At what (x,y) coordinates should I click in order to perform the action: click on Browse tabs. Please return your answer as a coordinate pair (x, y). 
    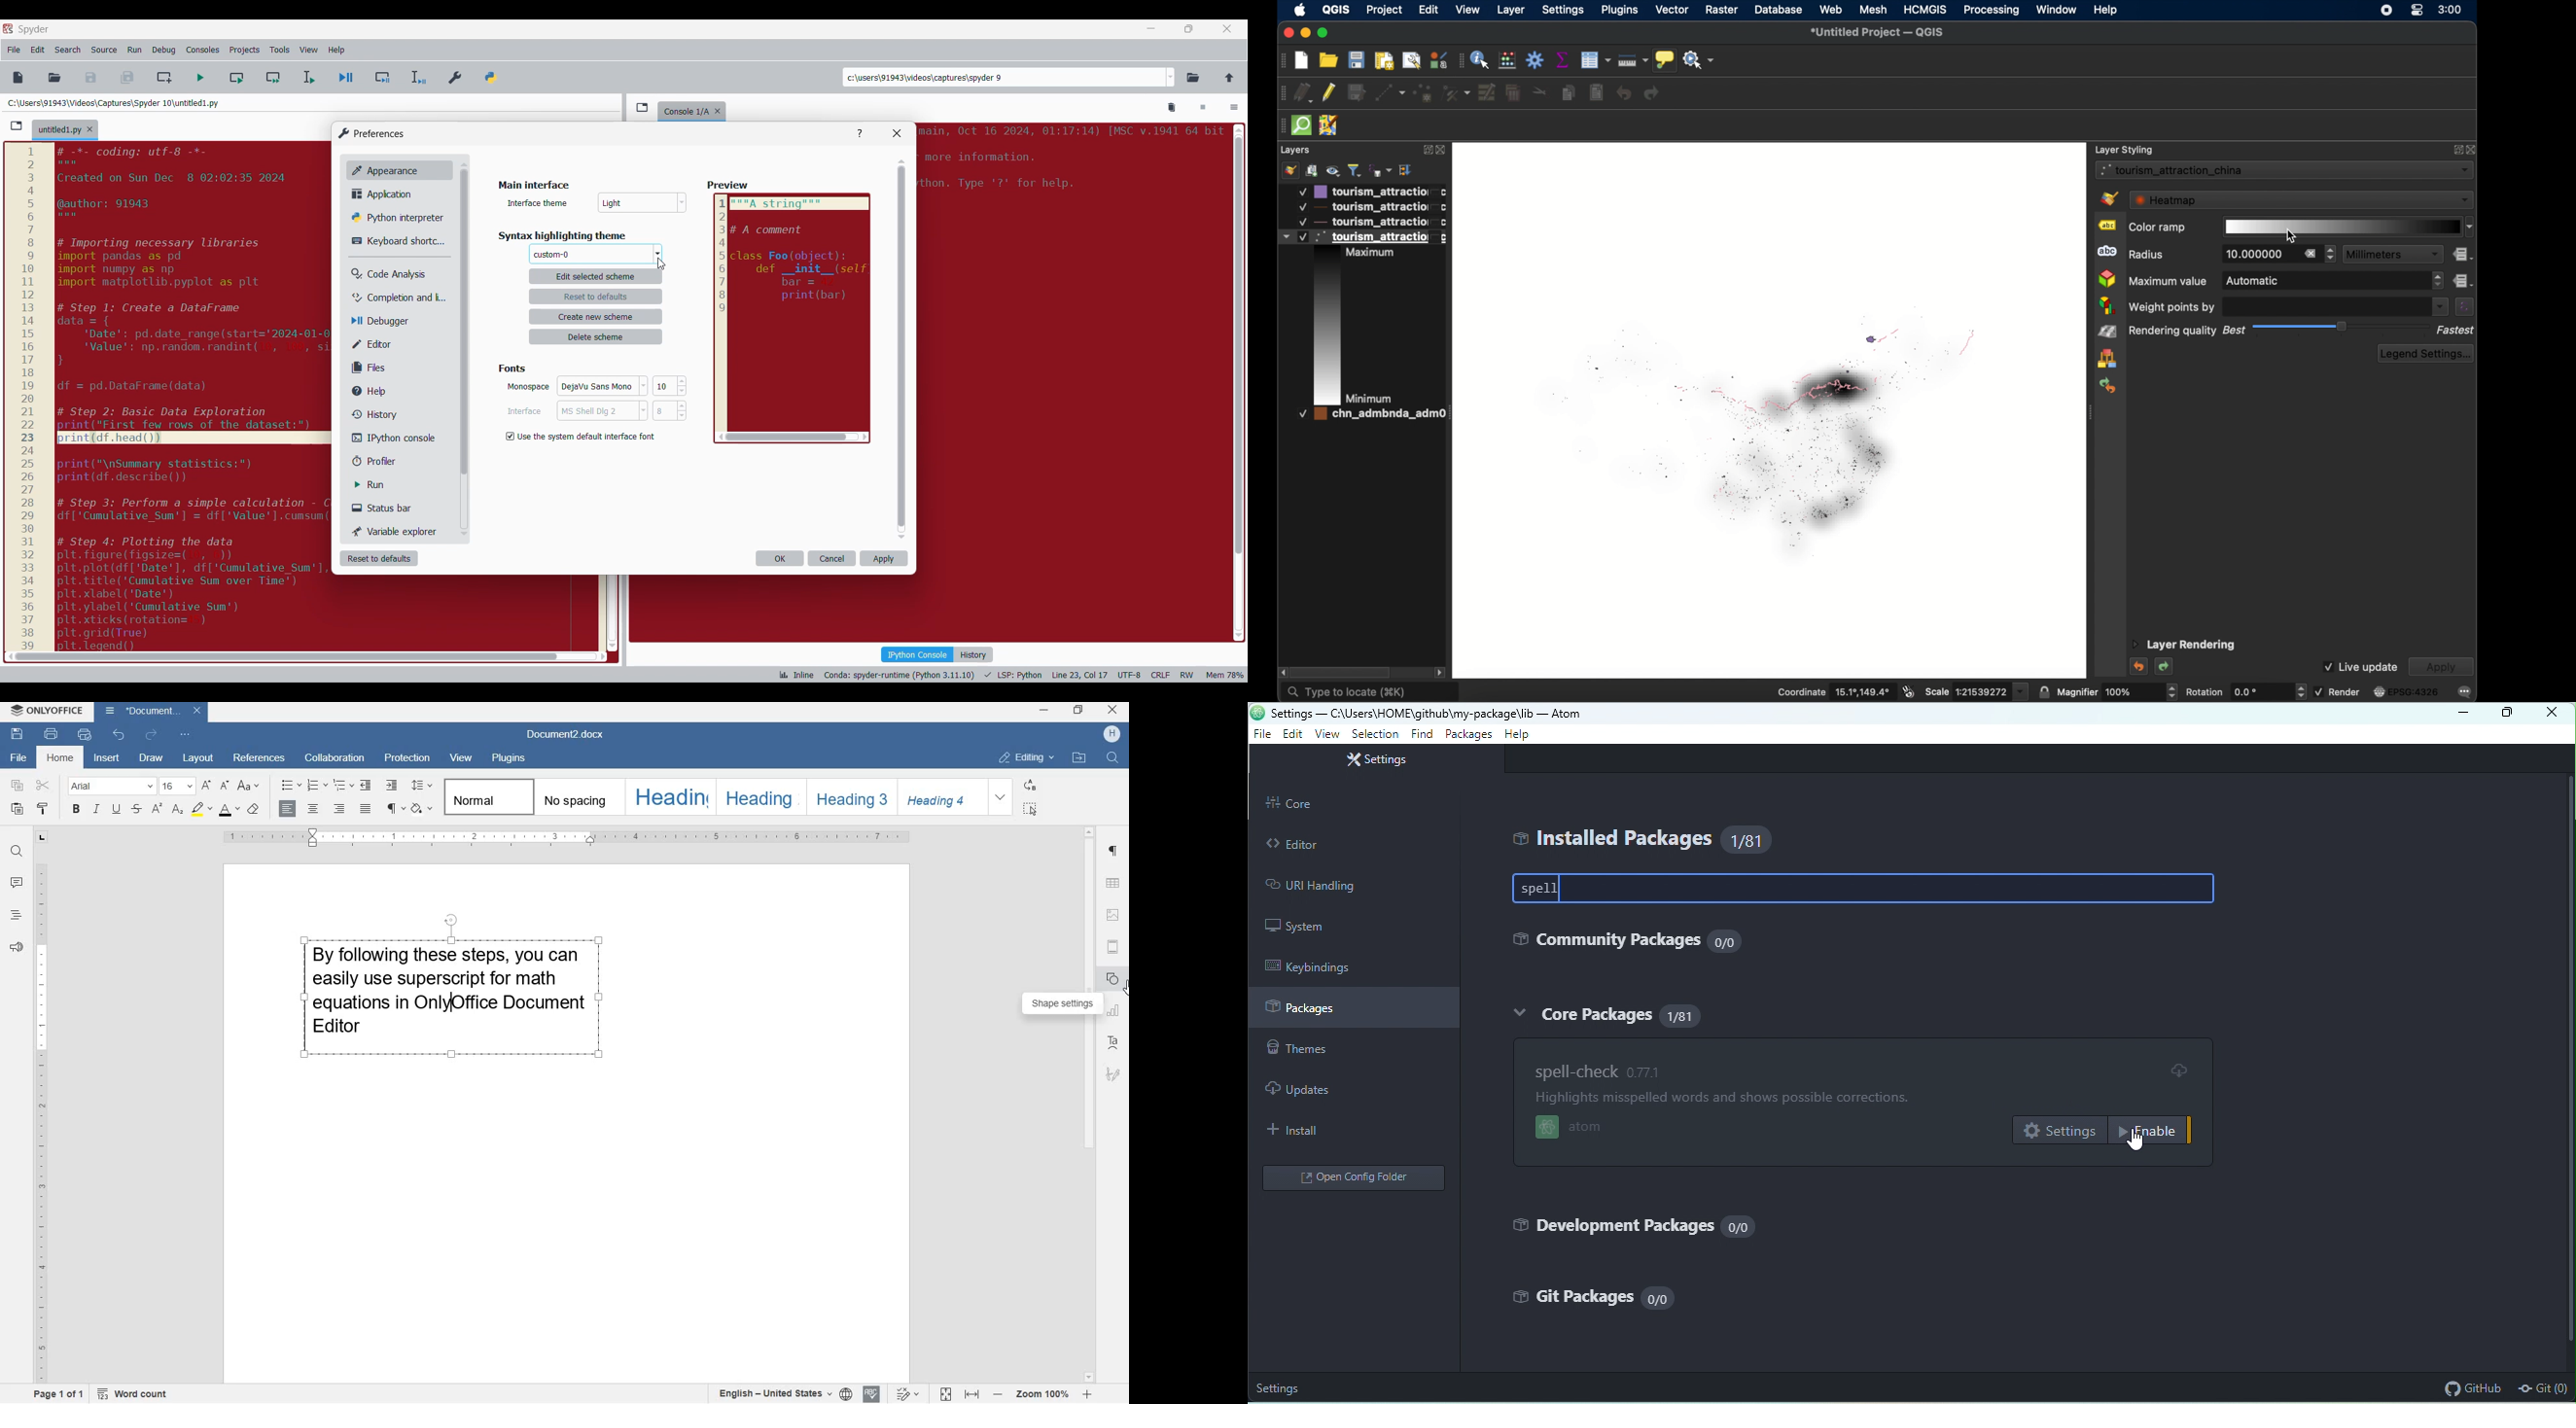
    Looking at the image, I should click on (16, 126).